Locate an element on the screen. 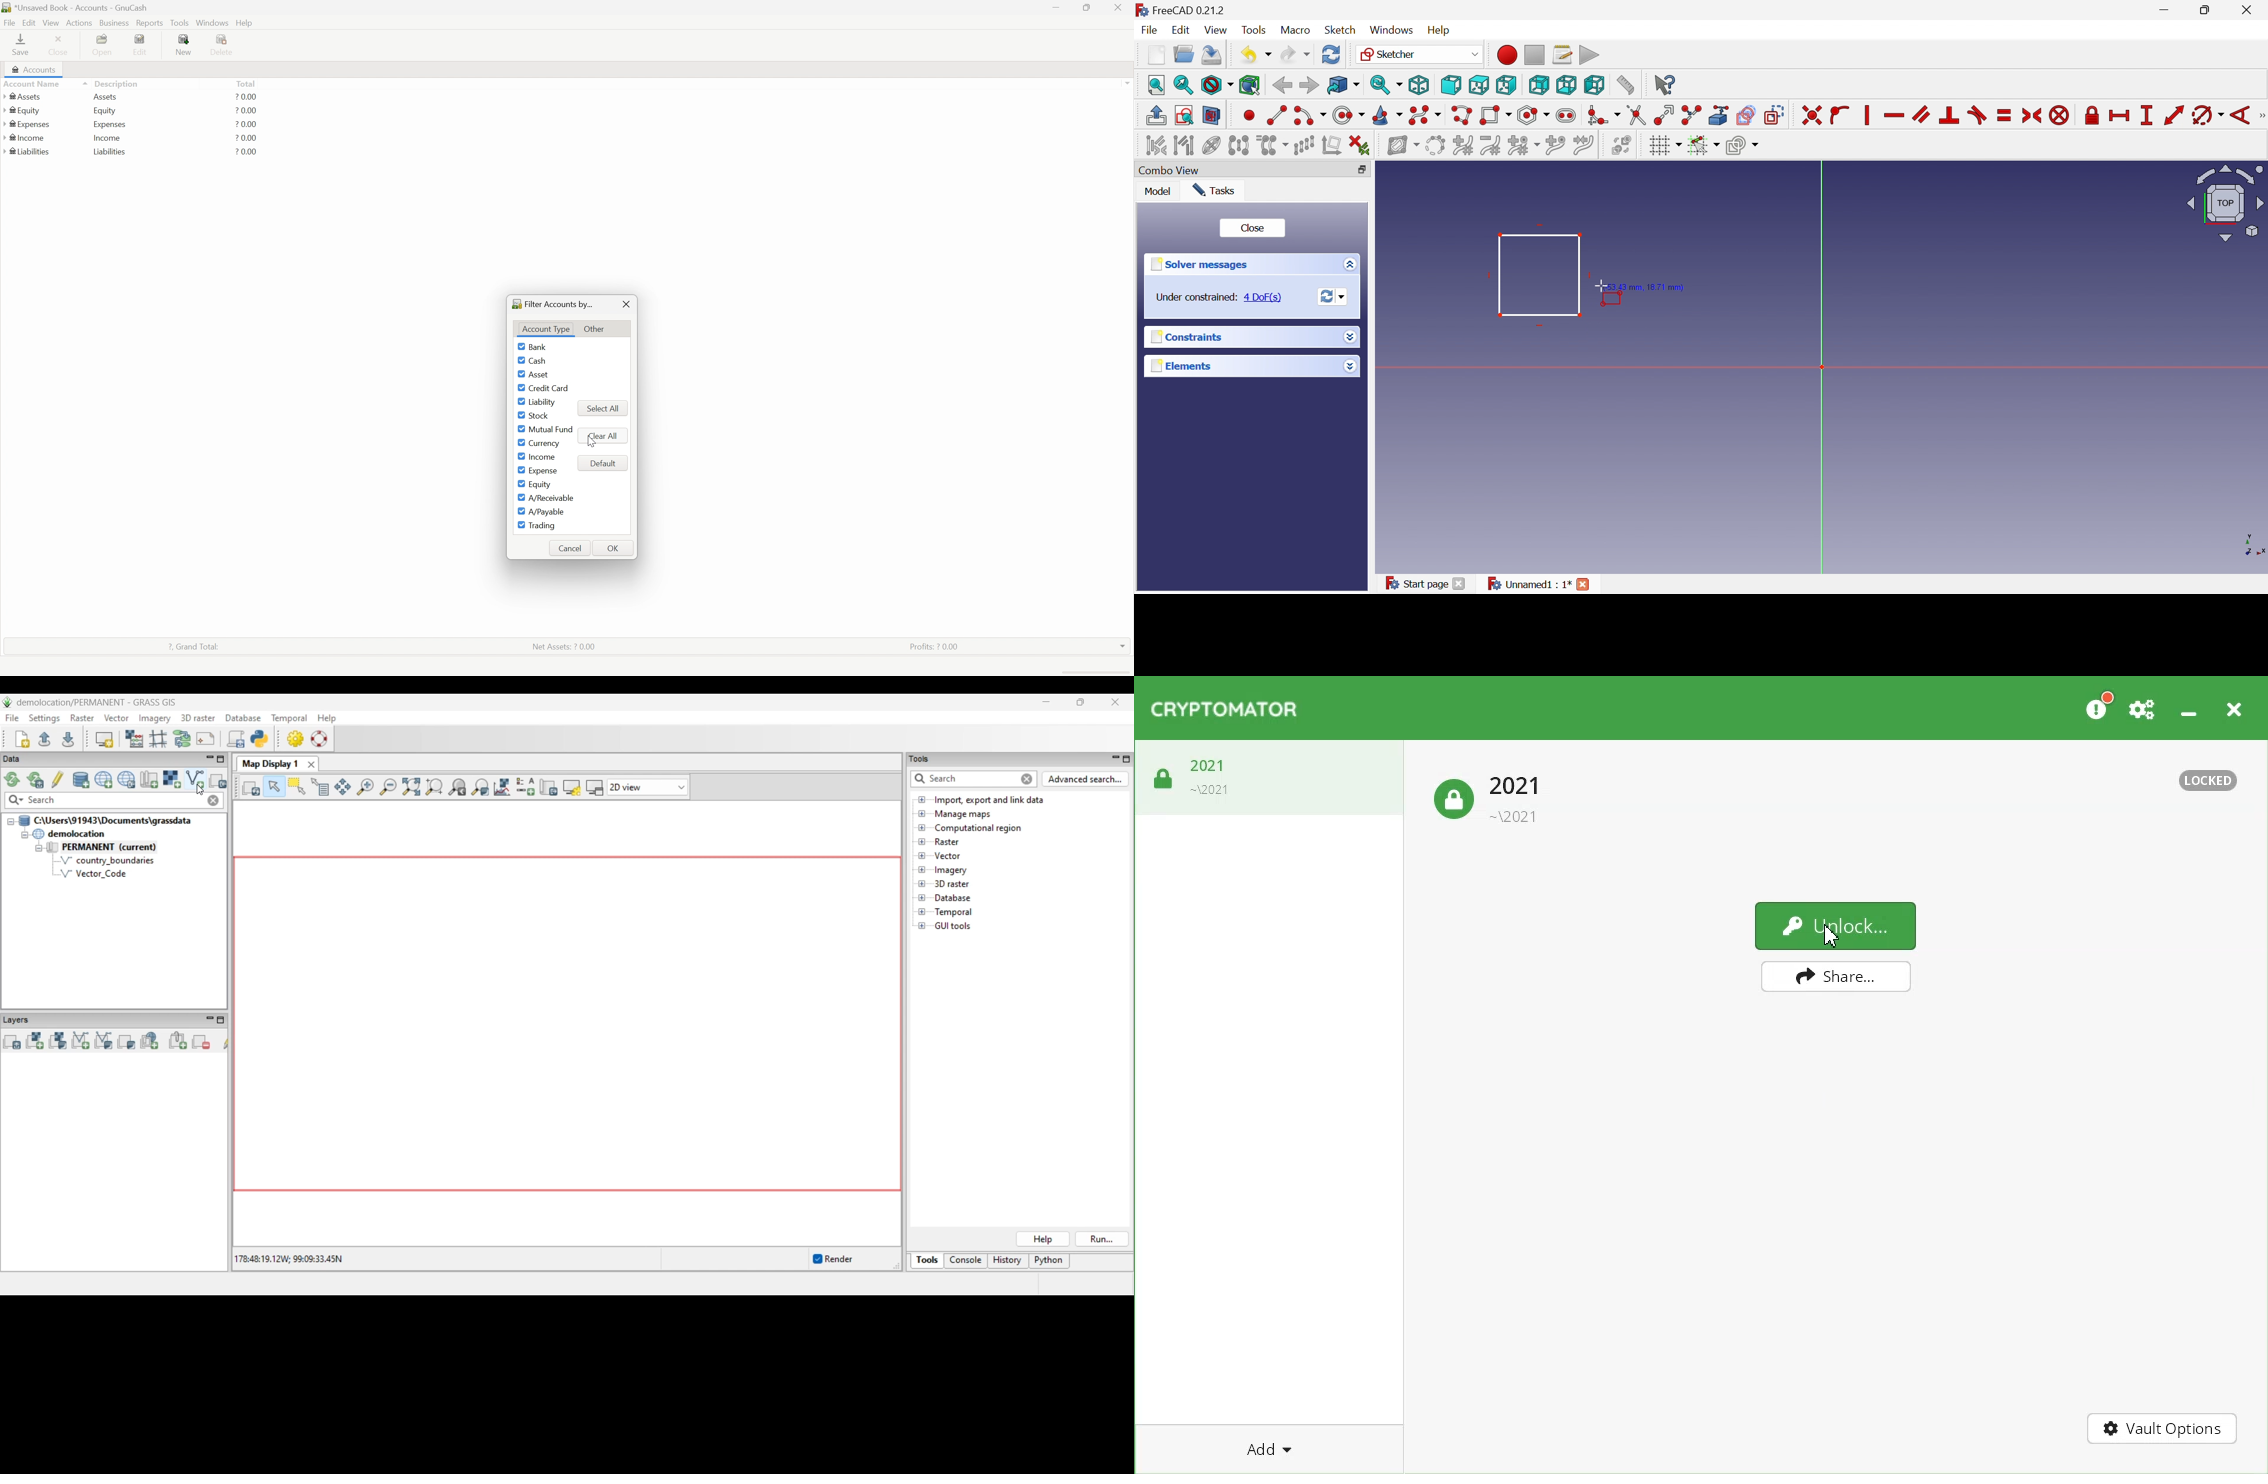  Symmetry is located at coordinates (1239, 145).